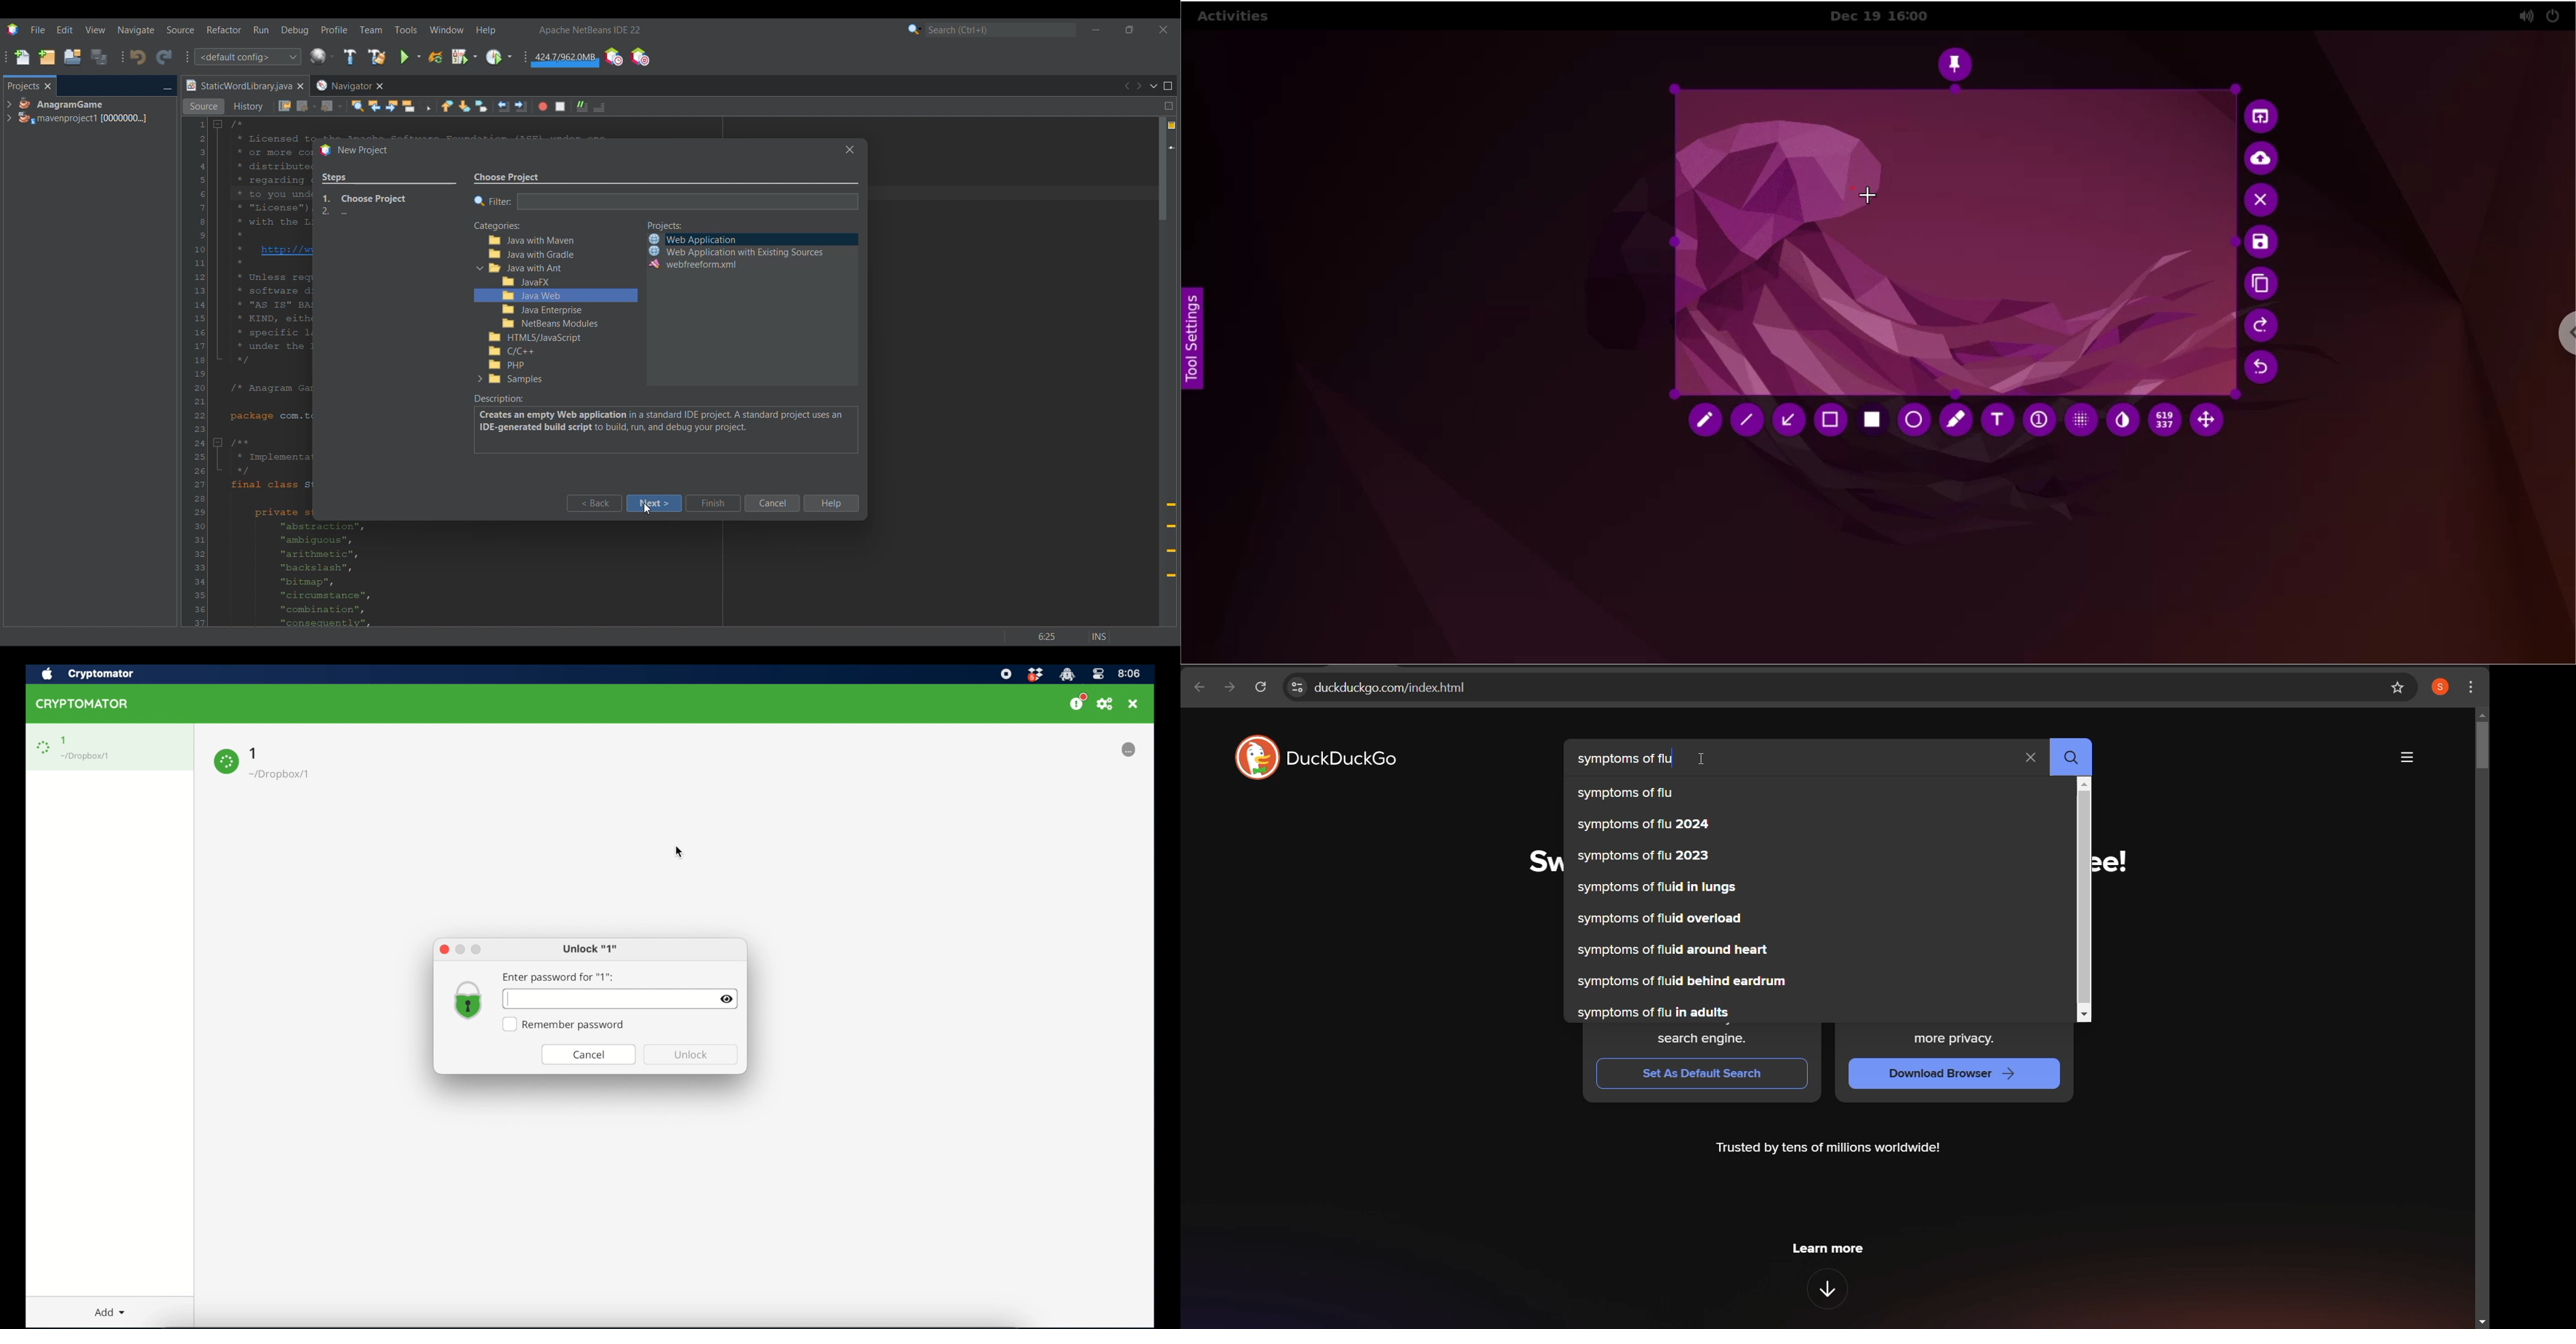 This screenshot has height=1344, width=2576. I want to click on New project, so click(47, 57).